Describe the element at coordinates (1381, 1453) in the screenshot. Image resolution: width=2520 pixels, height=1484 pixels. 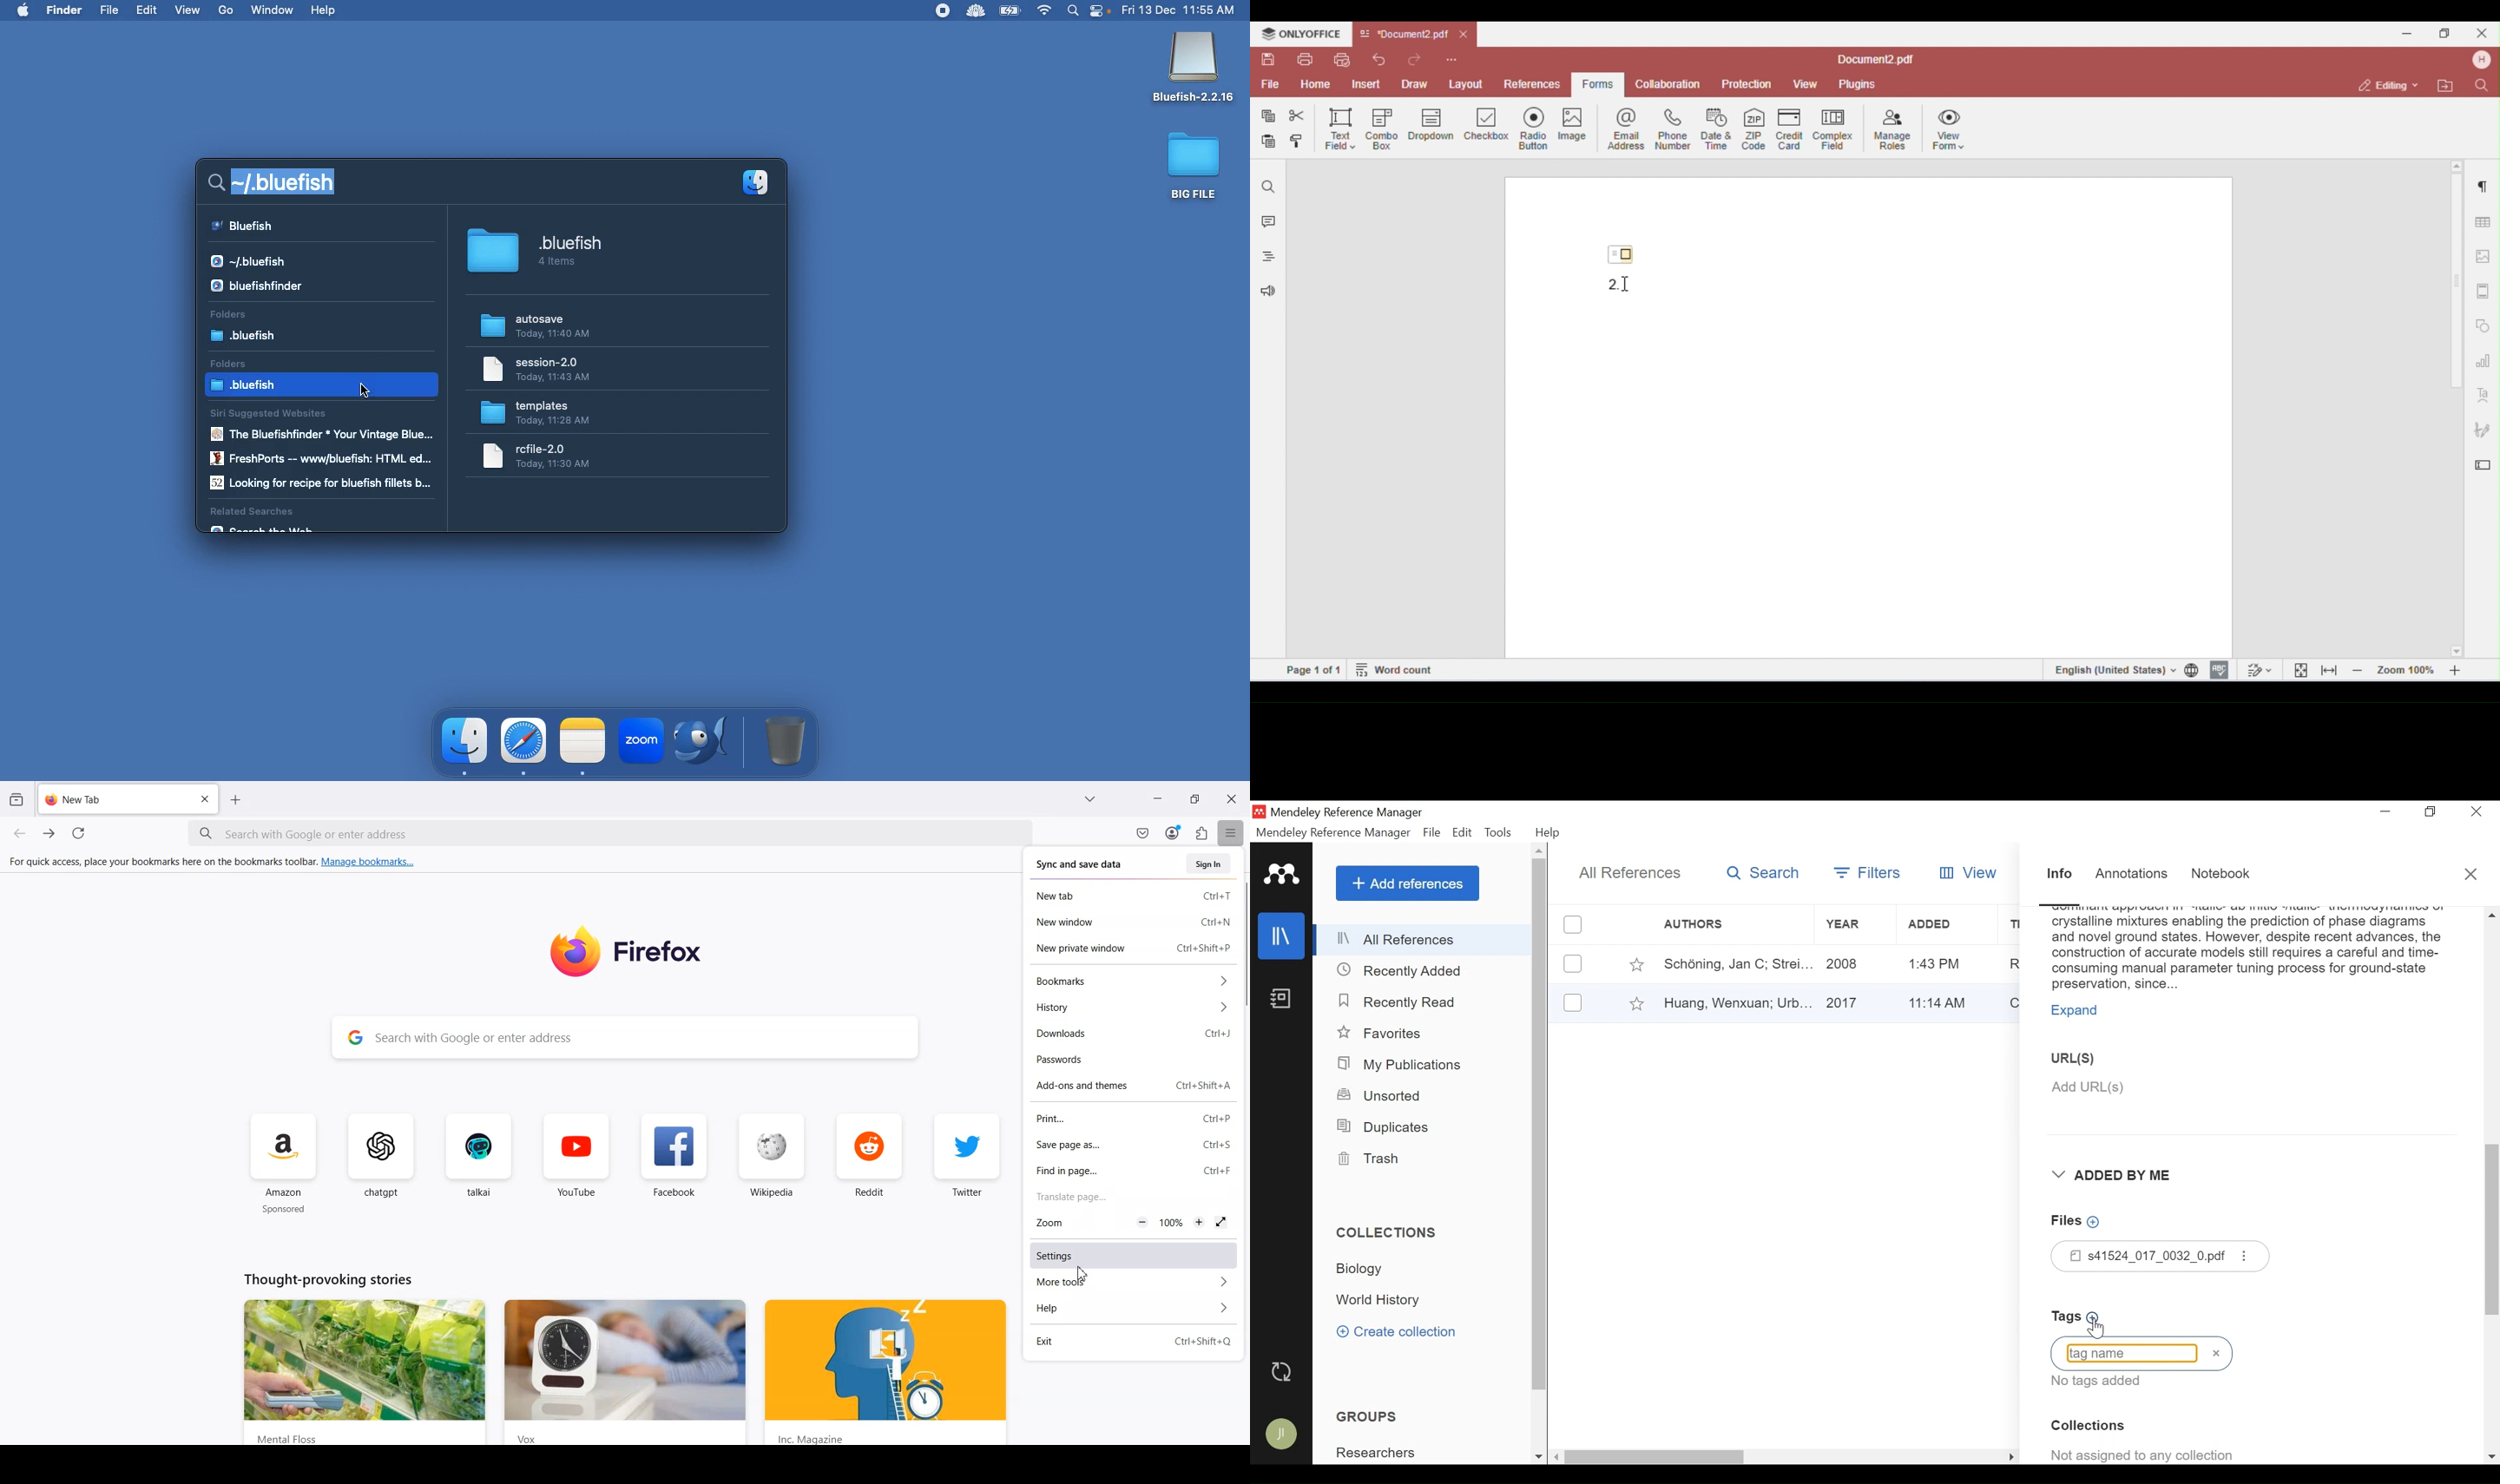
I see `Group` at that location.